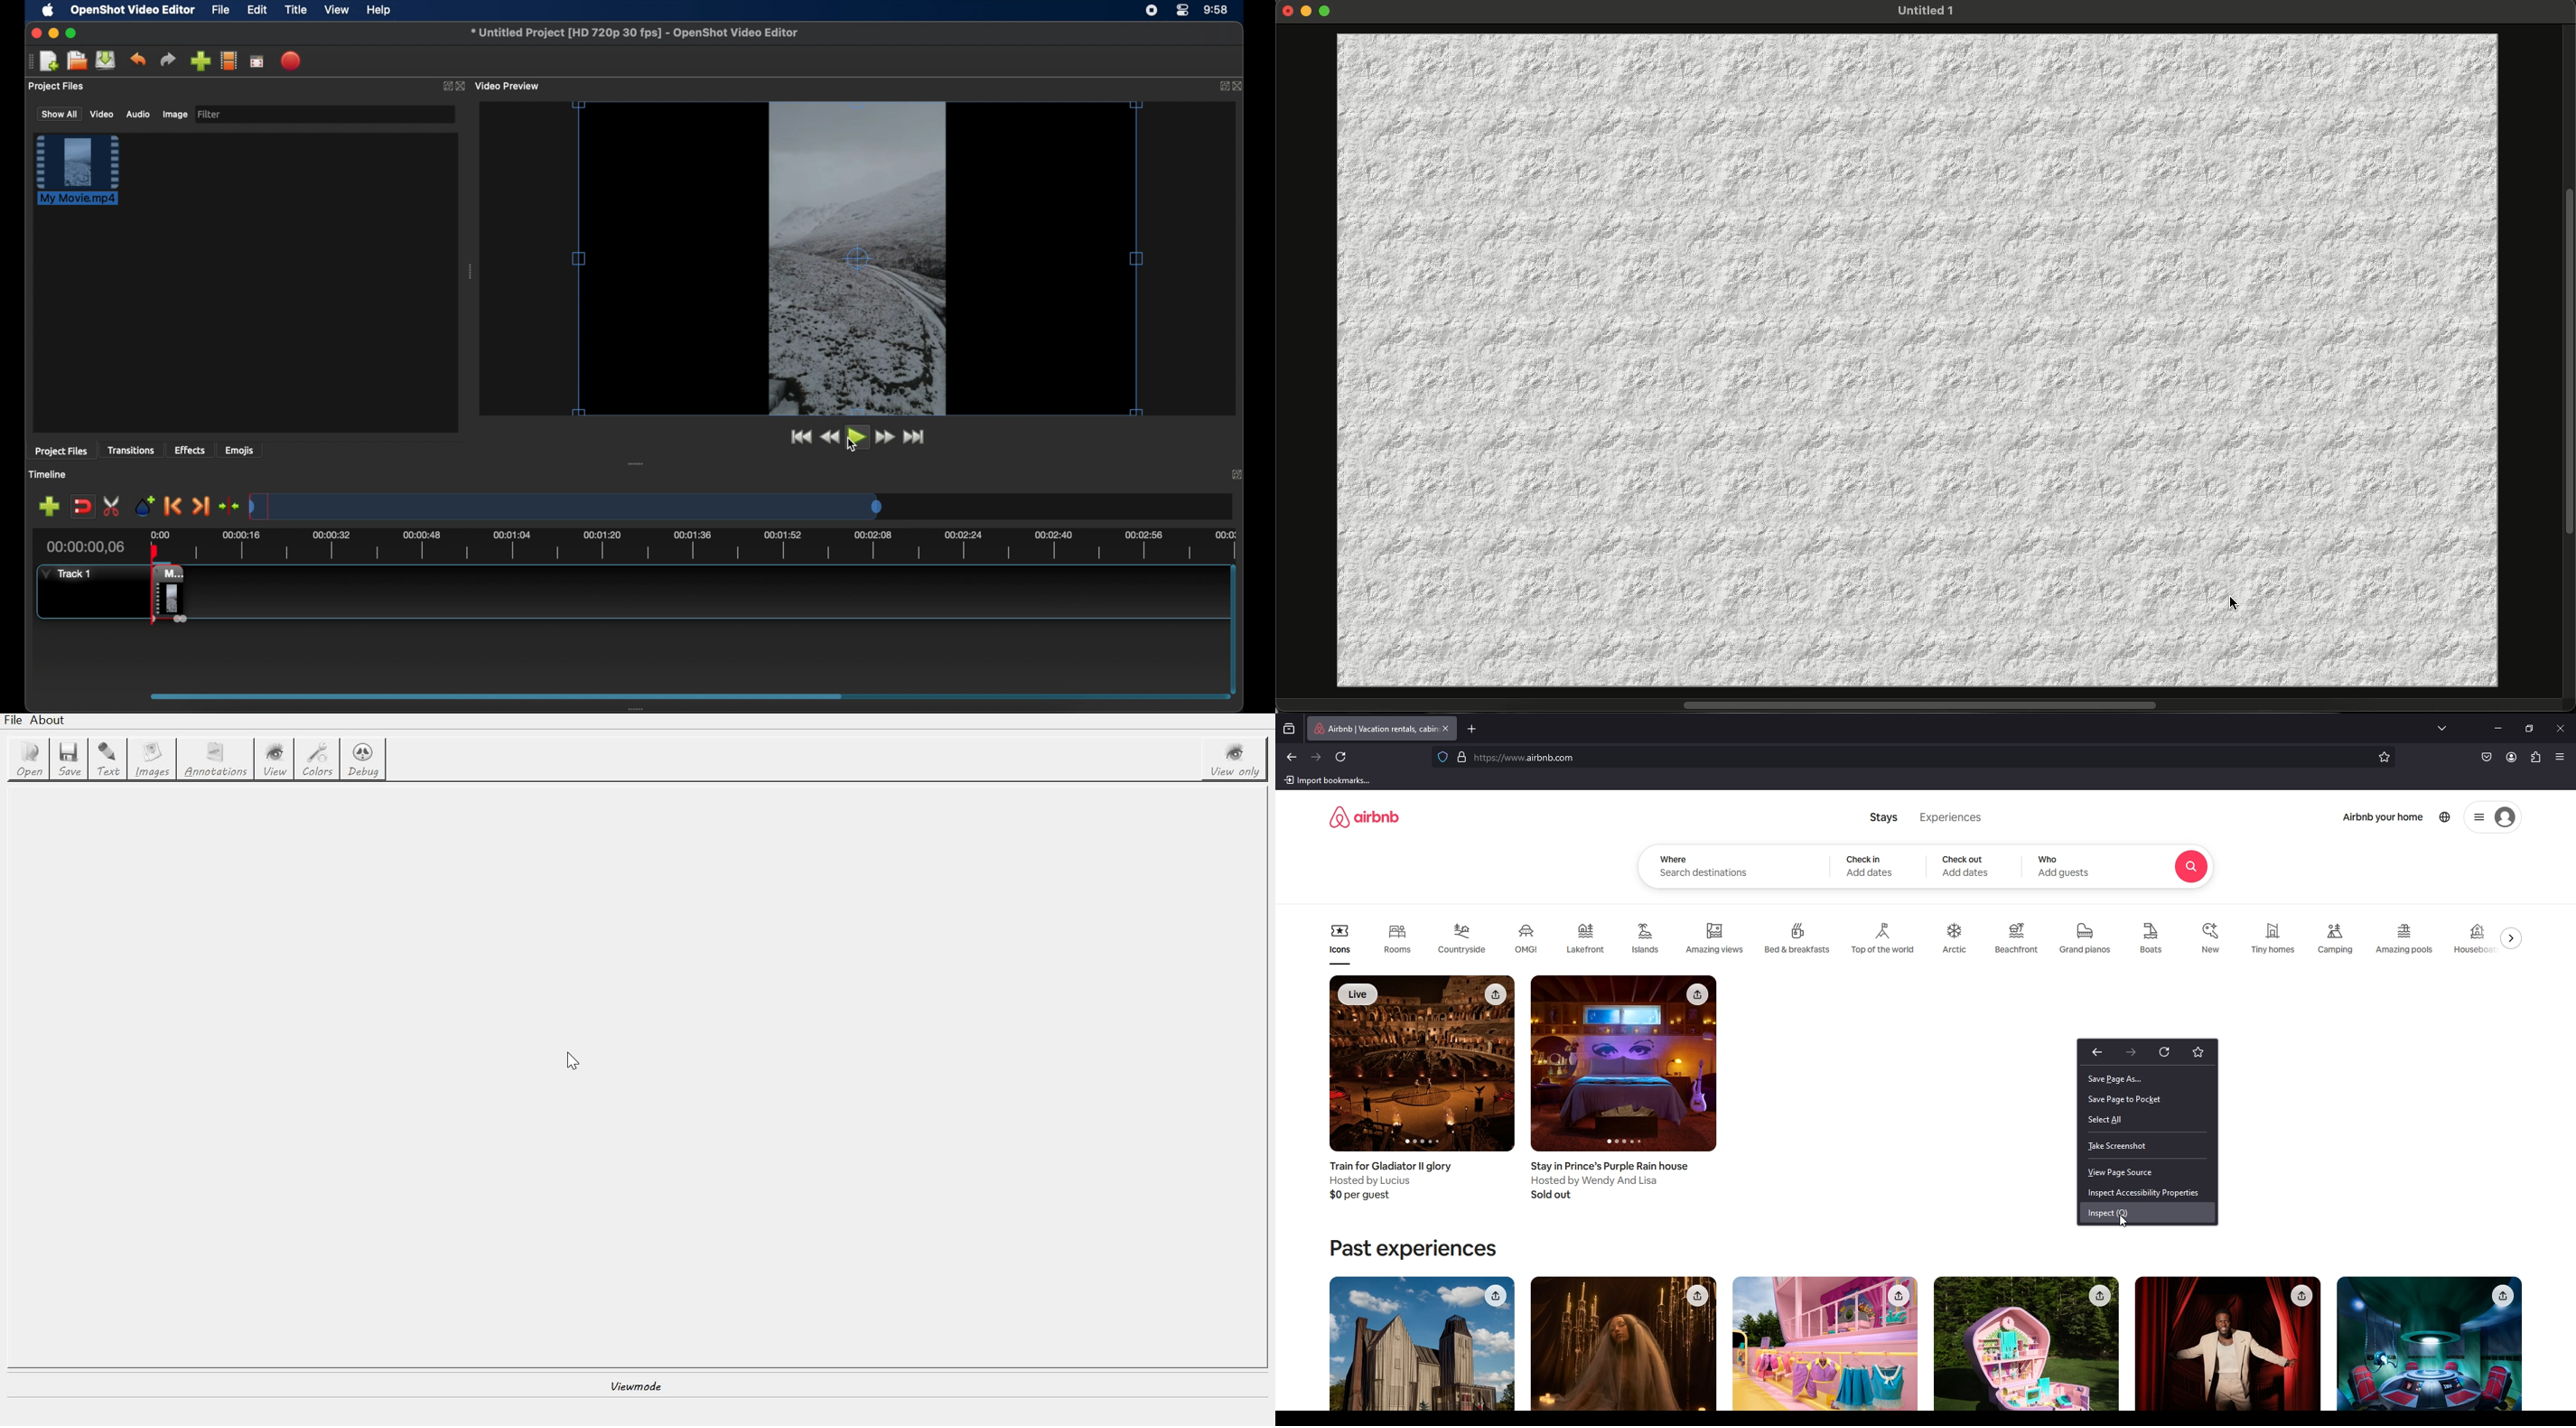 This screenshot has width=2576, height=1428. I want to click on verified, so click(1464, 757).